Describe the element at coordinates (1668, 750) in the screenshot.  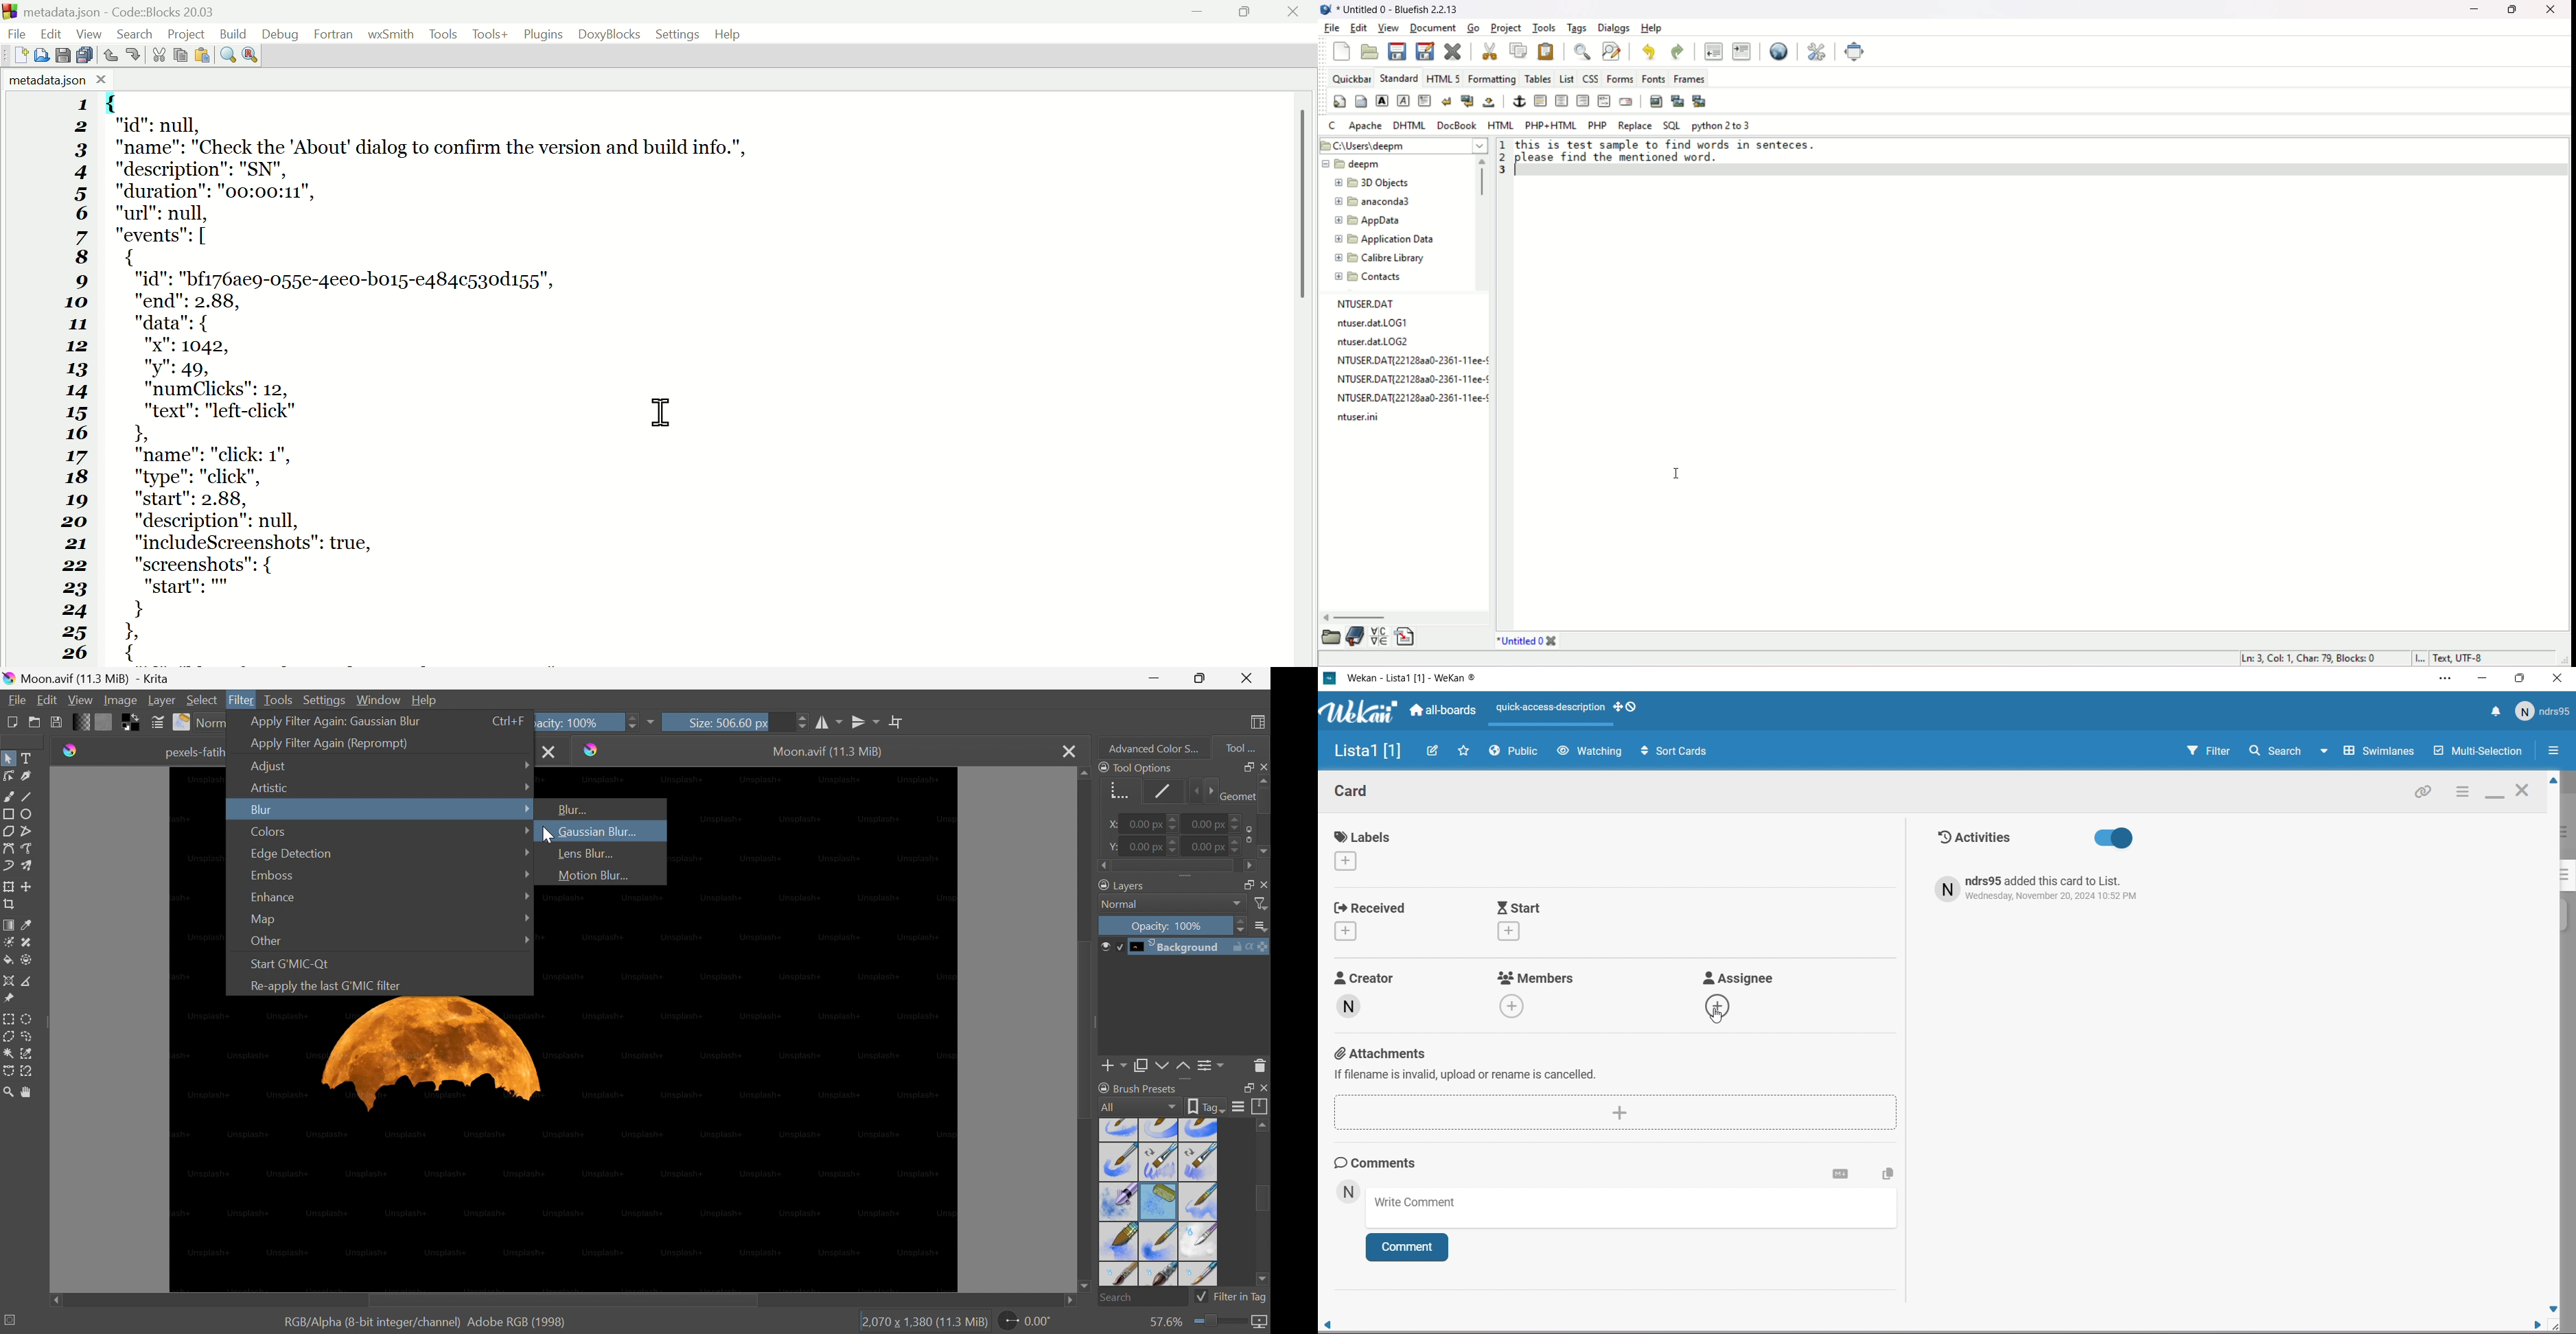
I see `Sort Cards` at that location.